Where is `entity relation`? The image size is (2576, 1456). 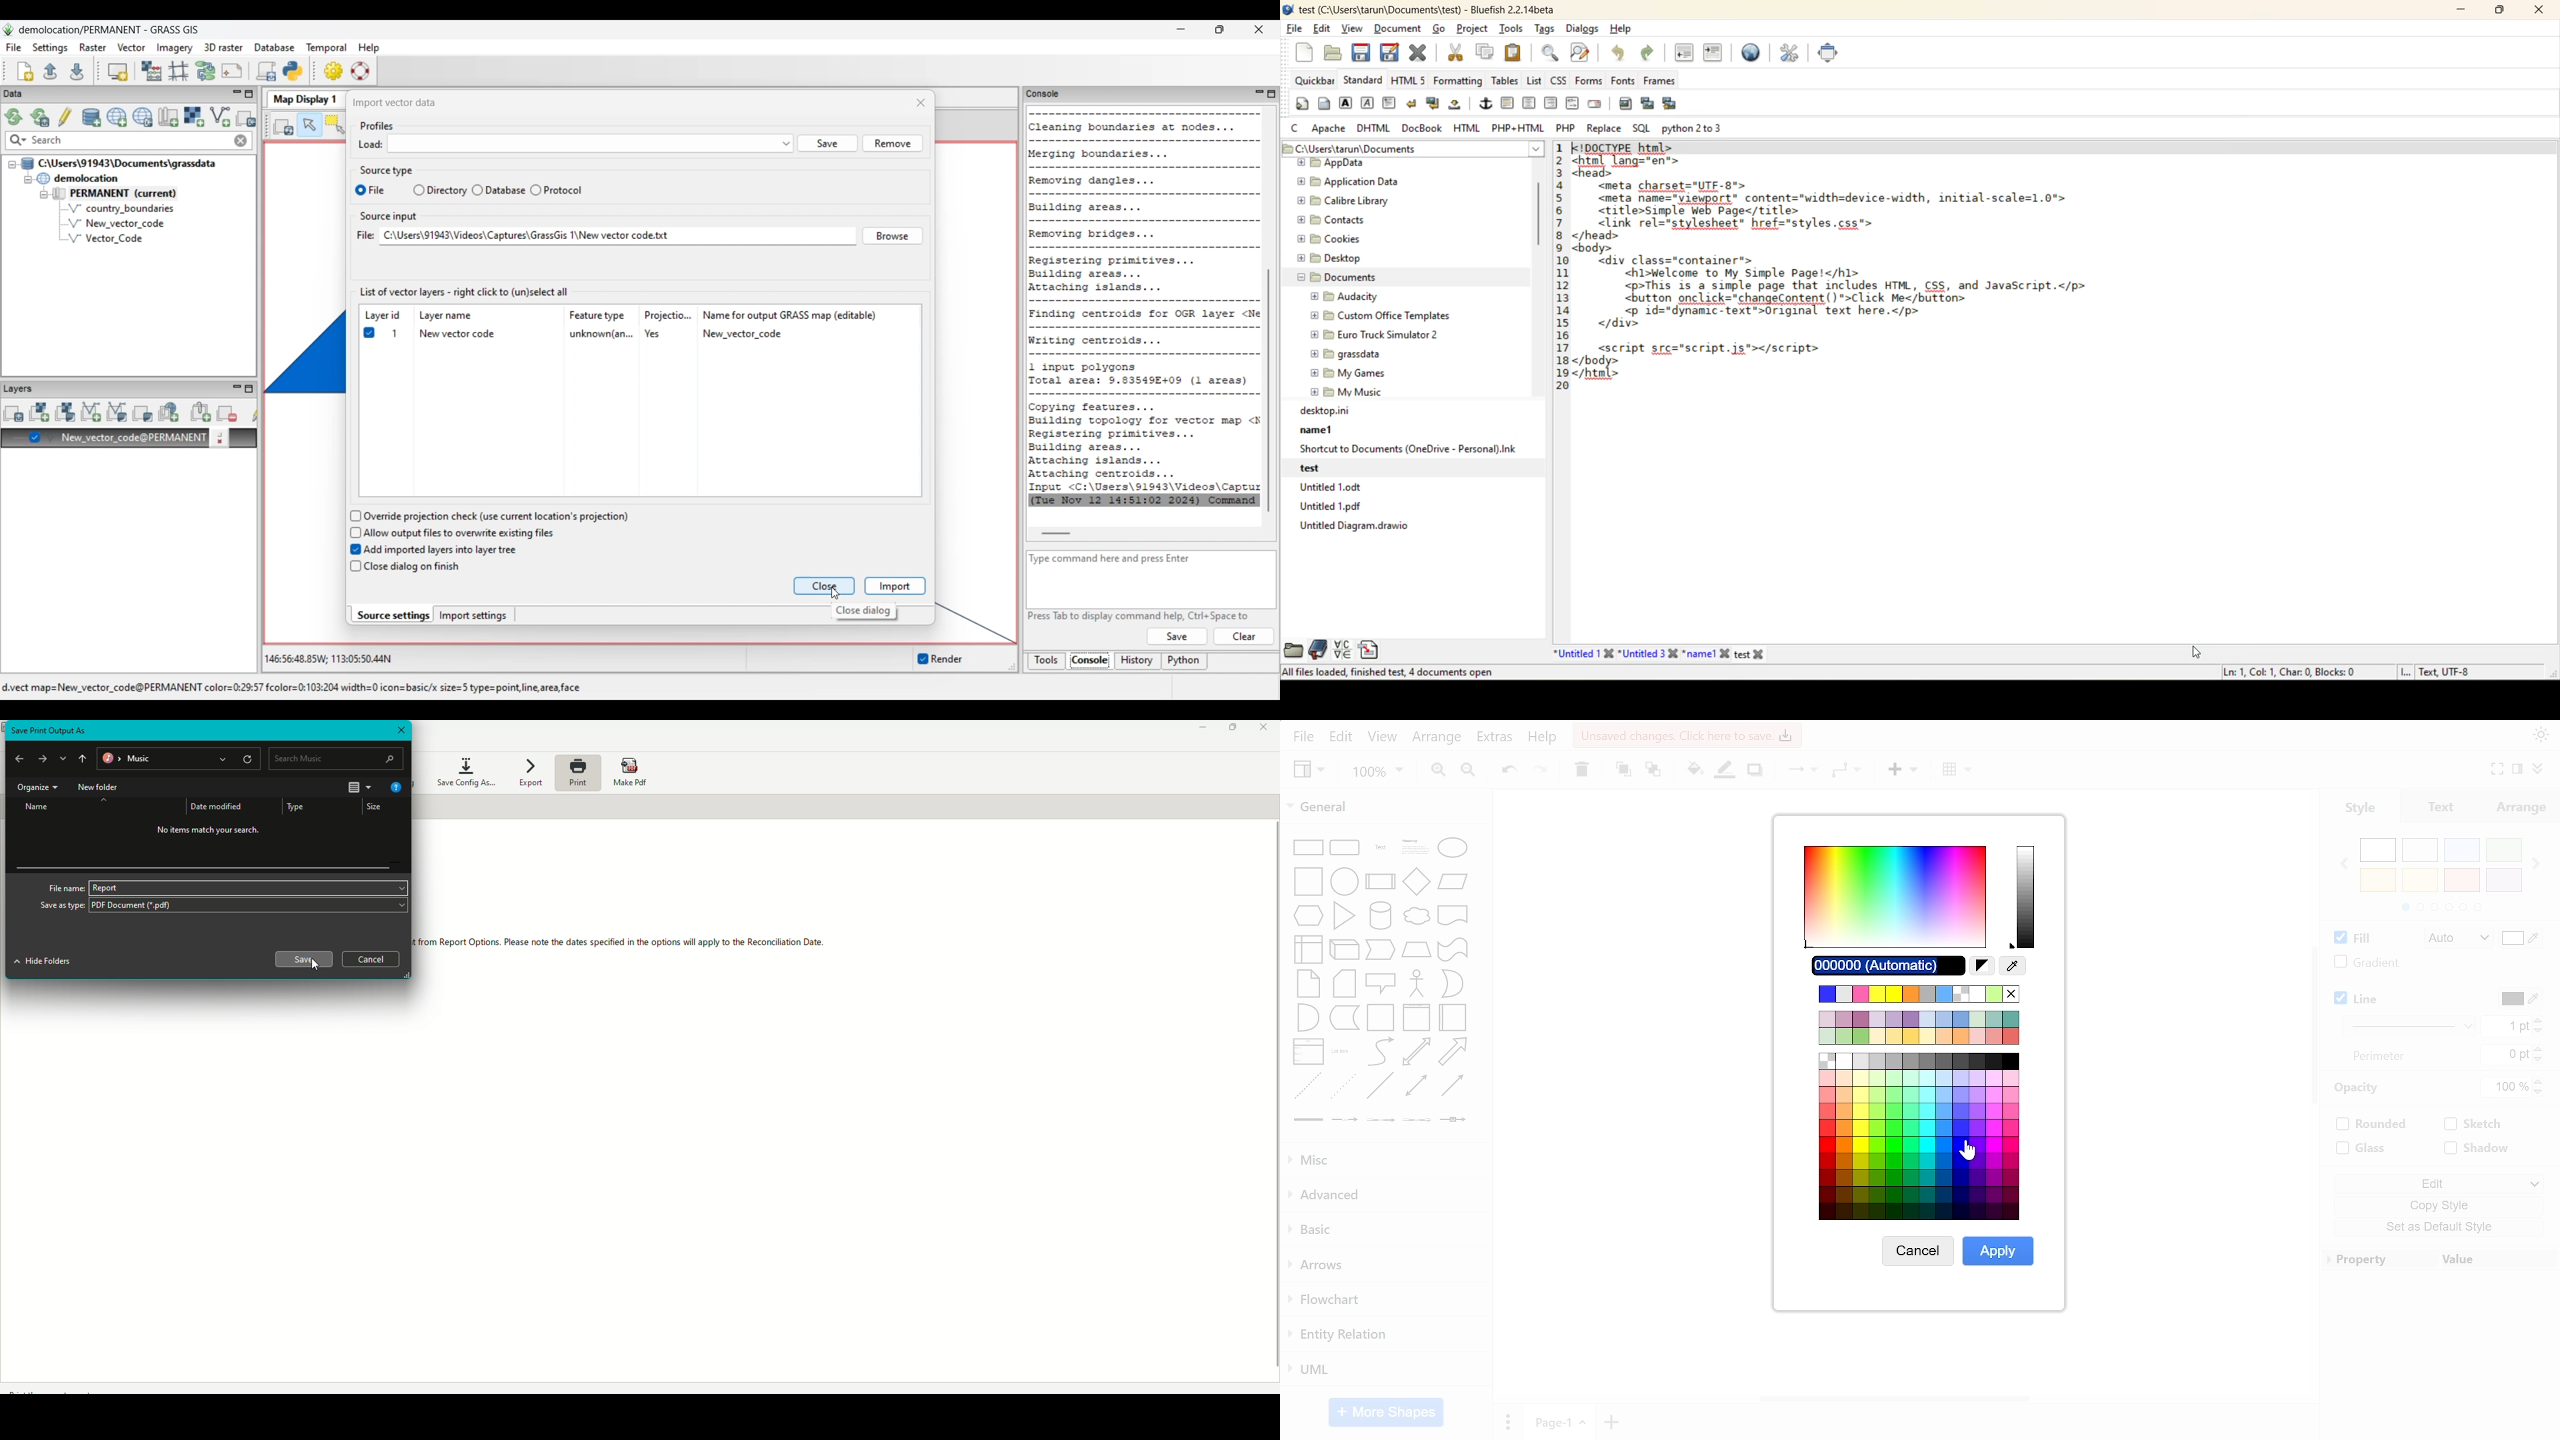
entity relation is located at coordinates (1385, 1335).